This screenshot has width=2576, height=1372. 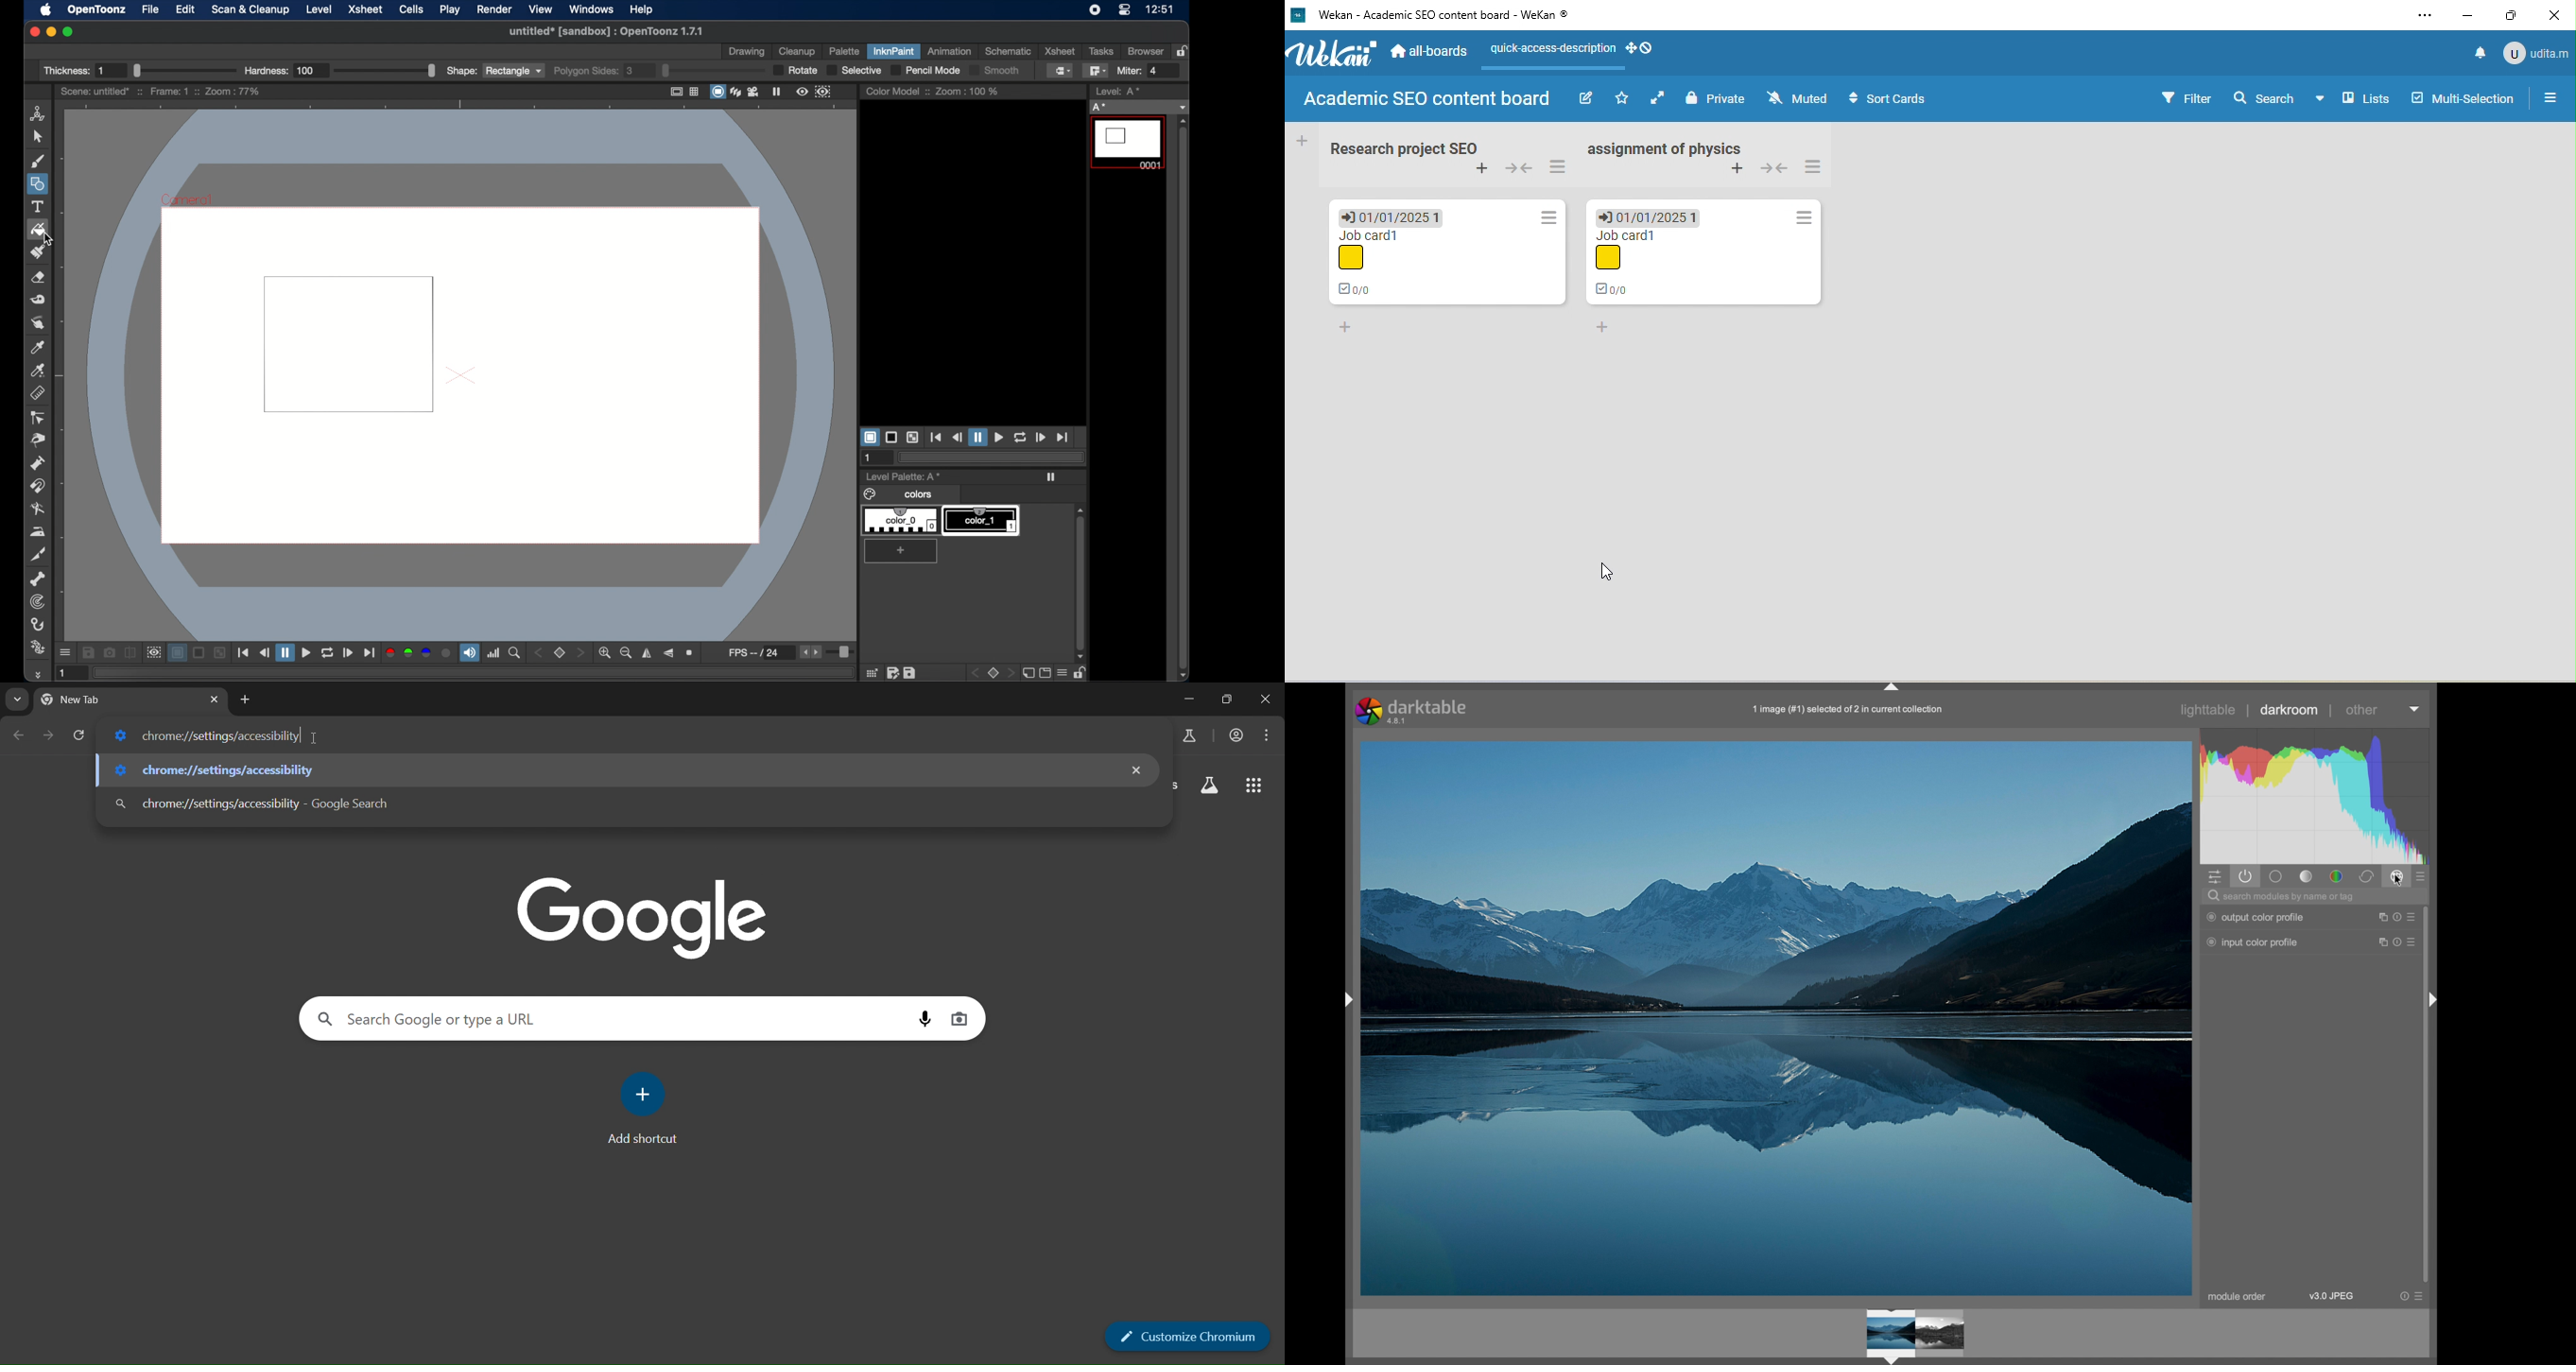 What do you see at coordinates (542, 9) in the screenshot?
I see `view` at bounding box center [542, 9].